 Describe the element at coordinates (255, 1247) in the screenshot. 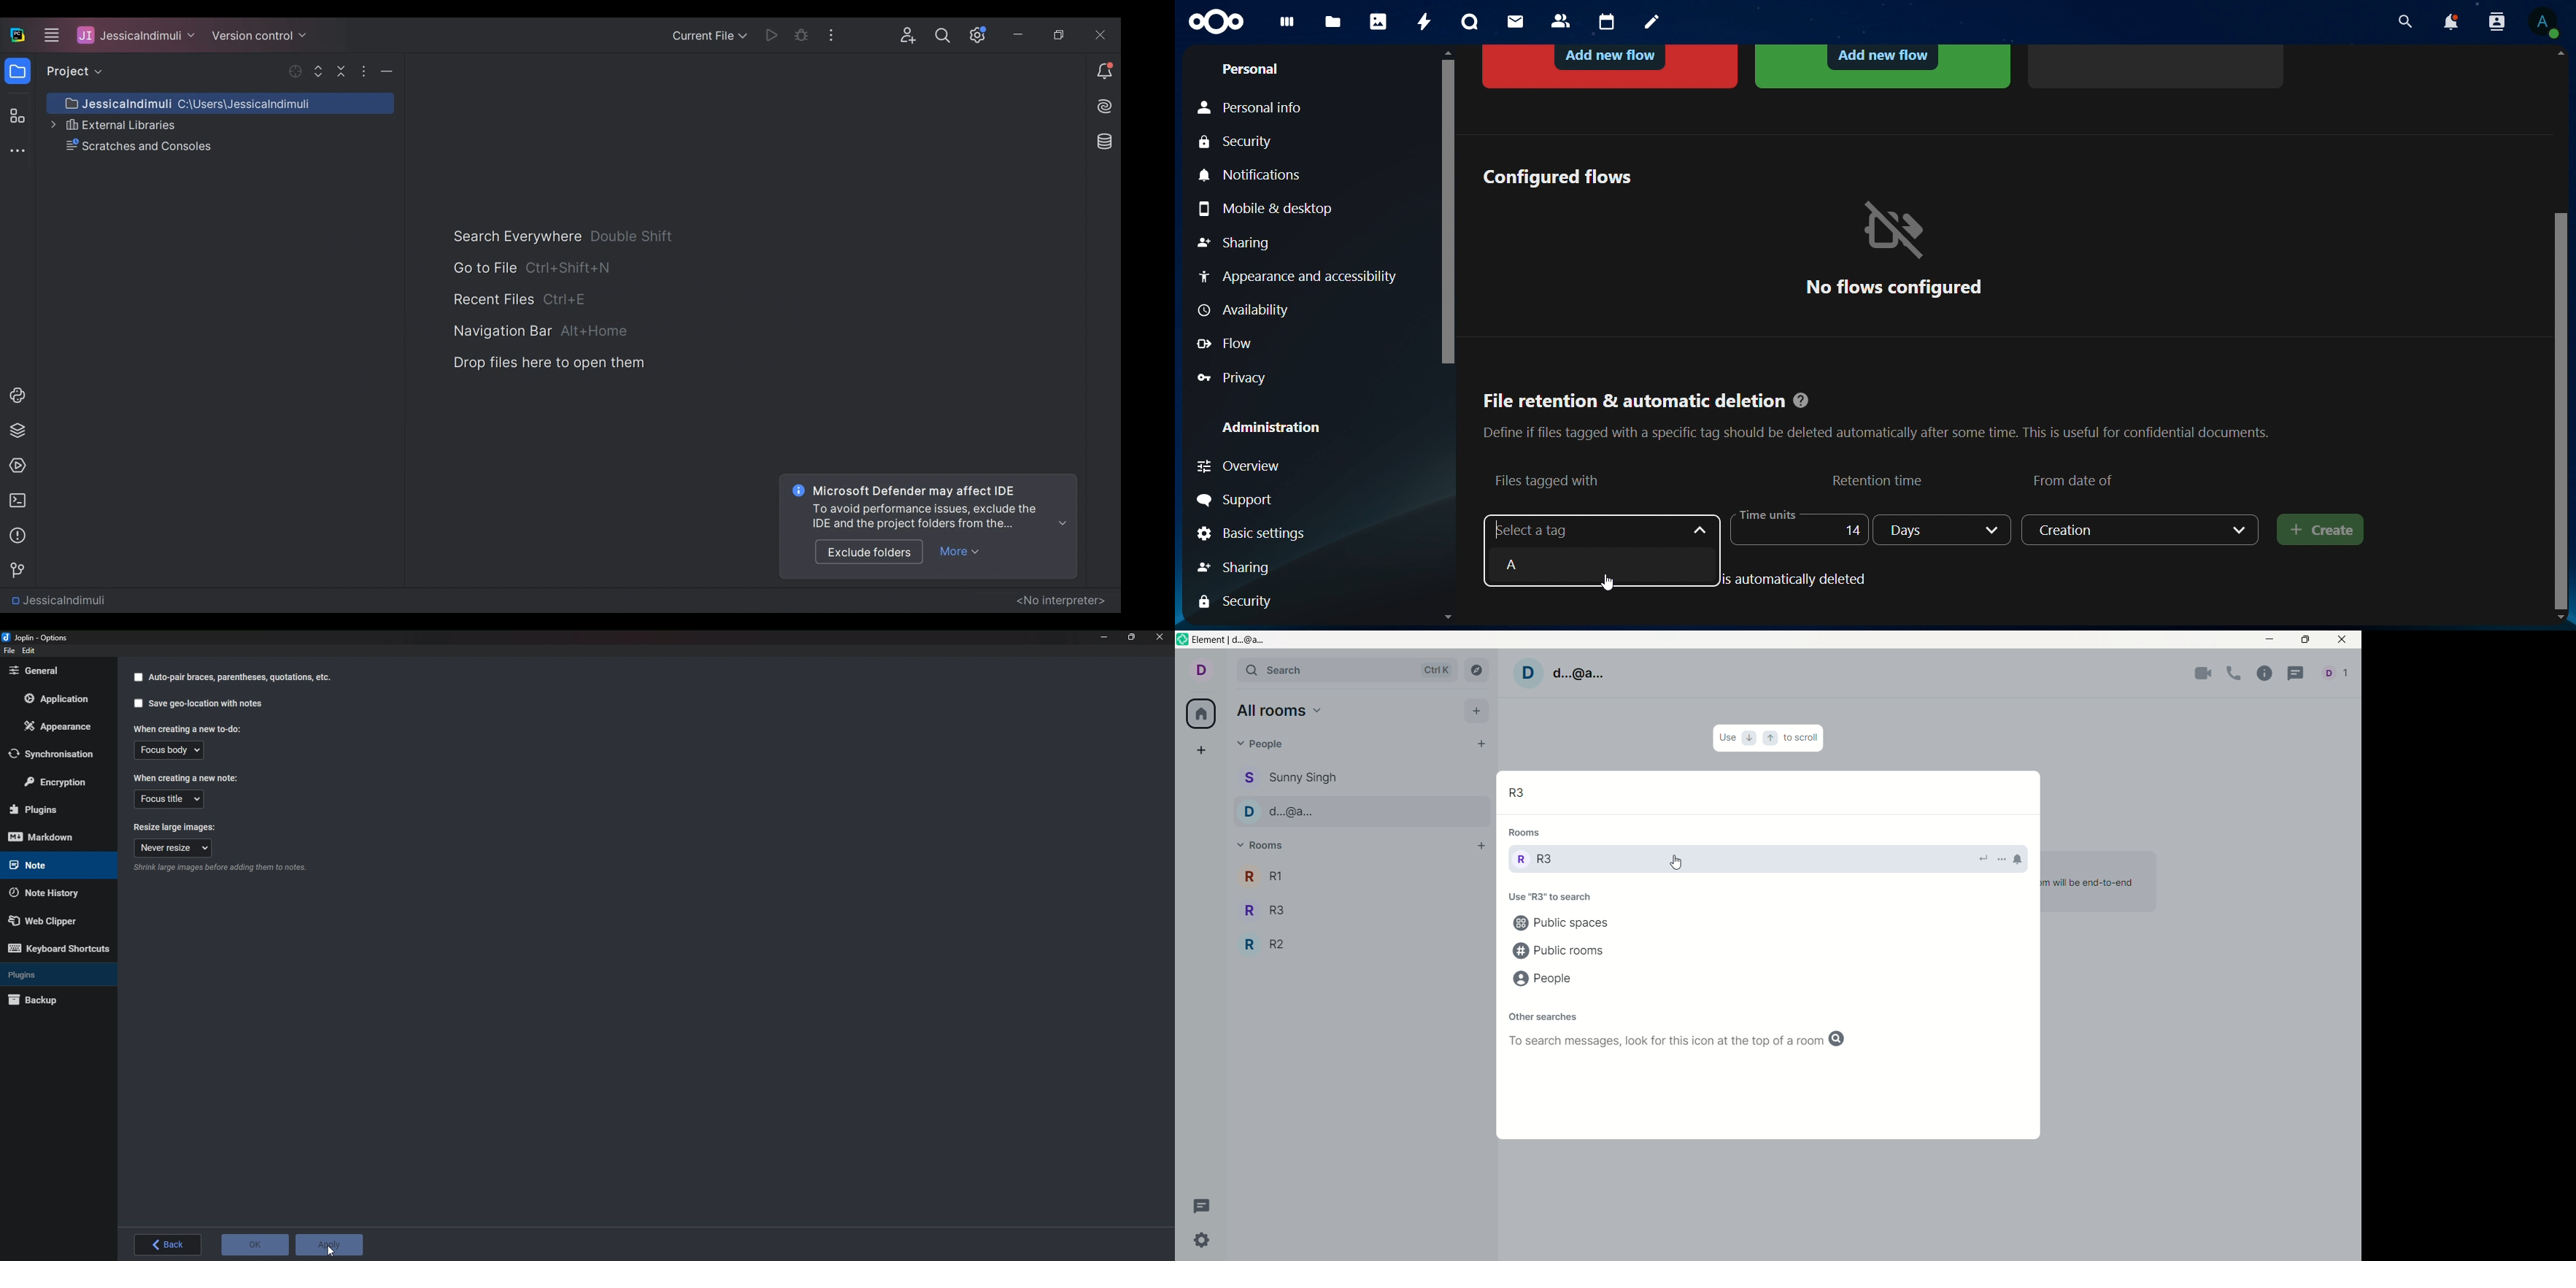

I see `ok` at that location.